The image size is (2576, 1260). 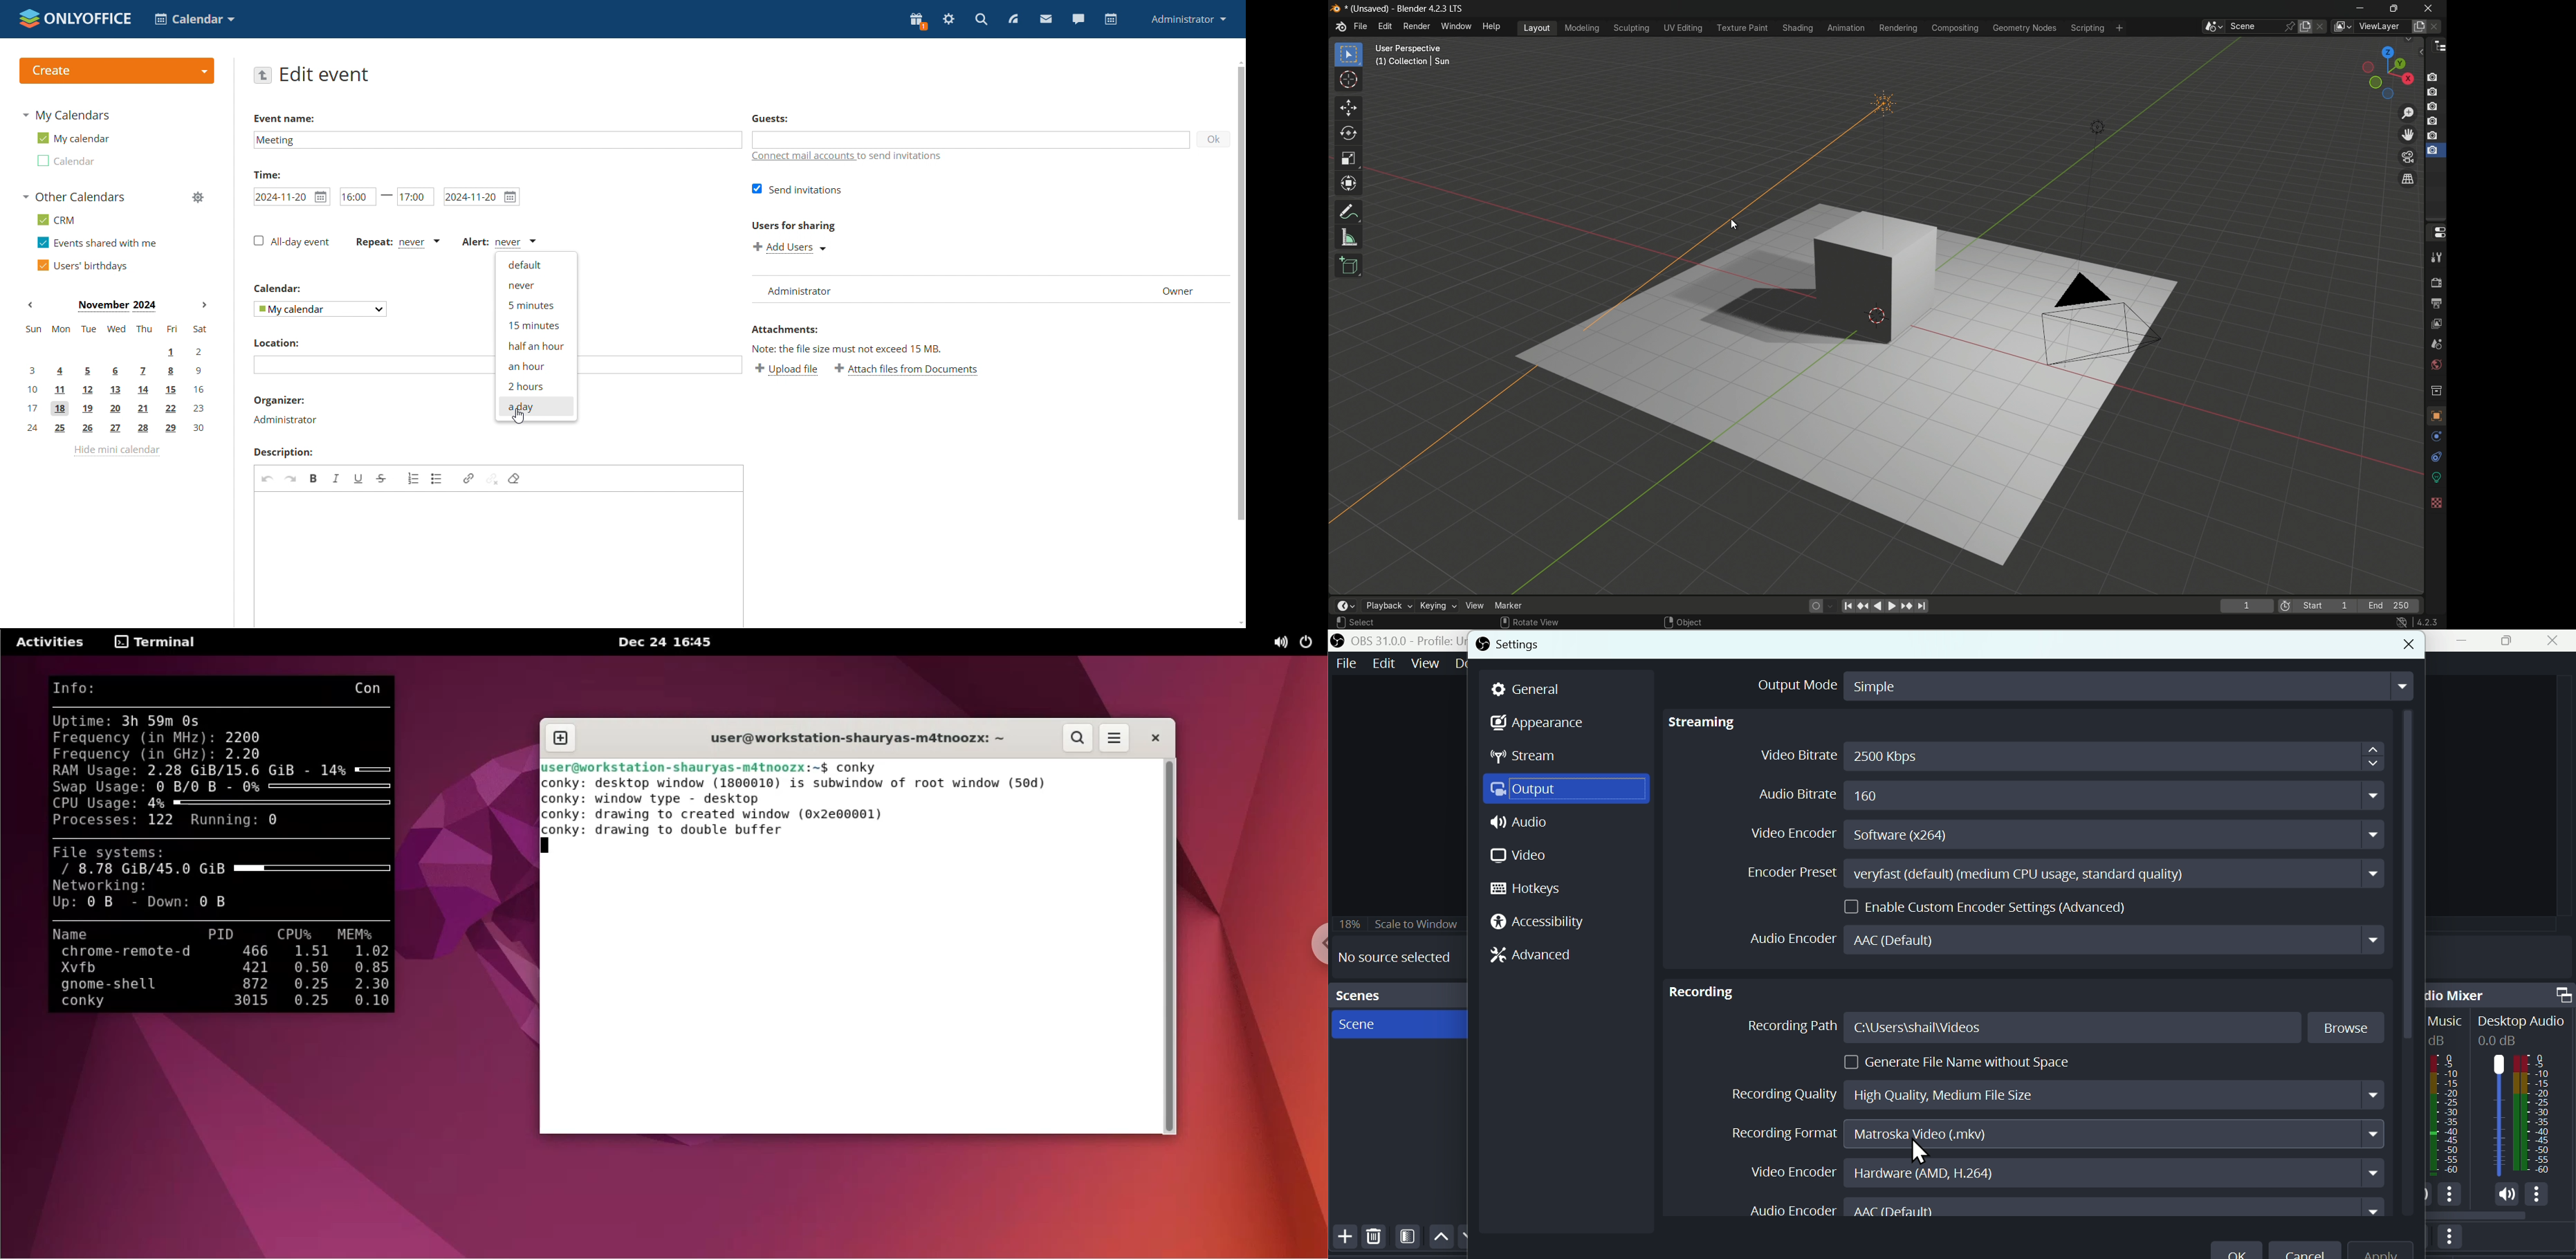 What do you see at coordinates (1531, 756) in the screenshot?
I see `Stream` at bounding box center [1531, 756].